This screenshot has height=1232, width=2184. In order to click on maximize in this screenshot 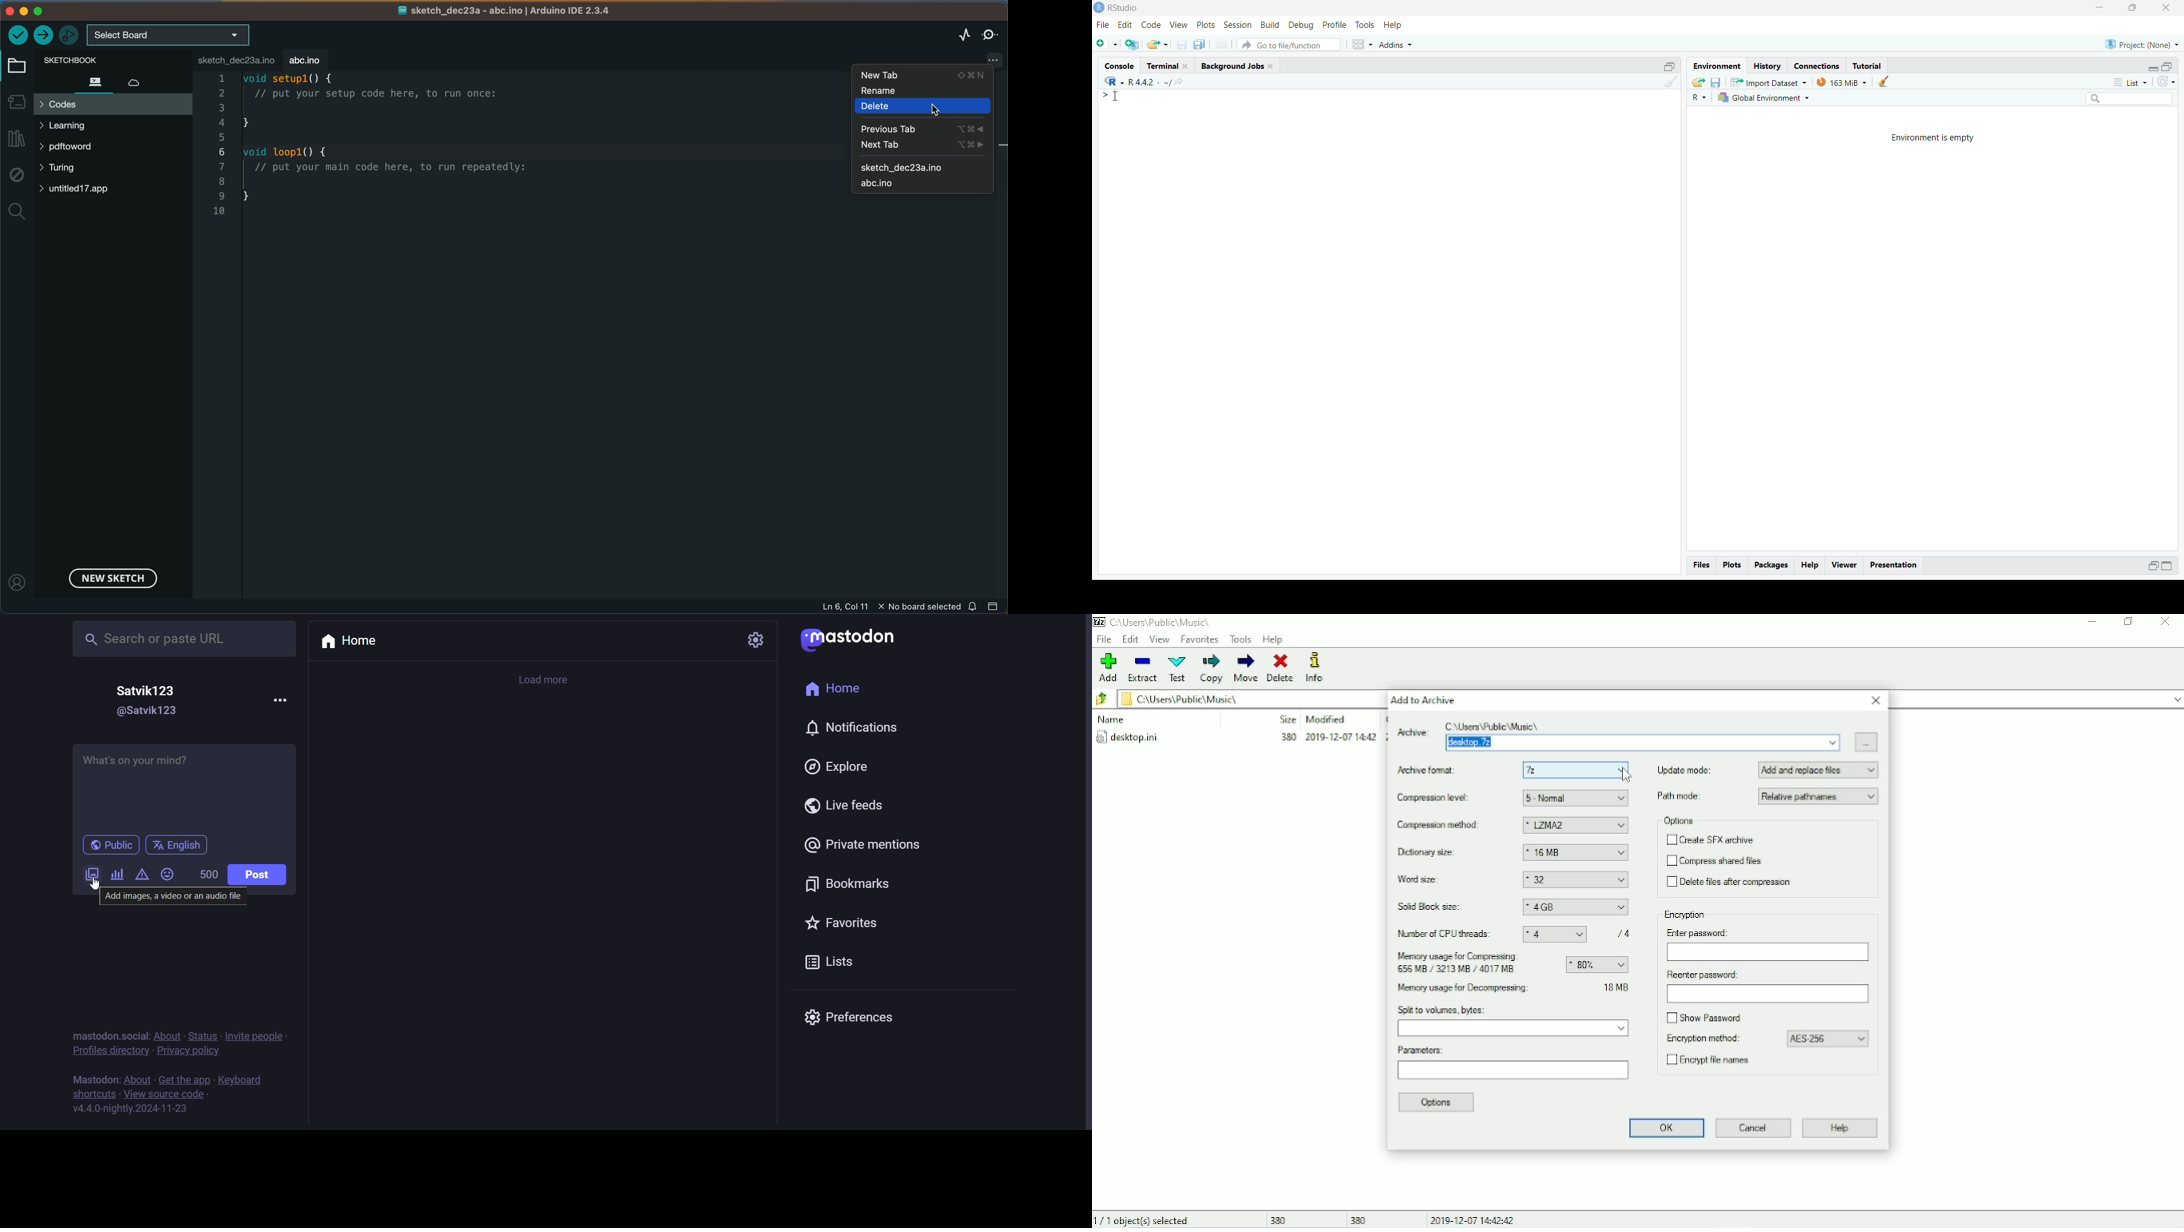, I will do `click(2167, 67)`.